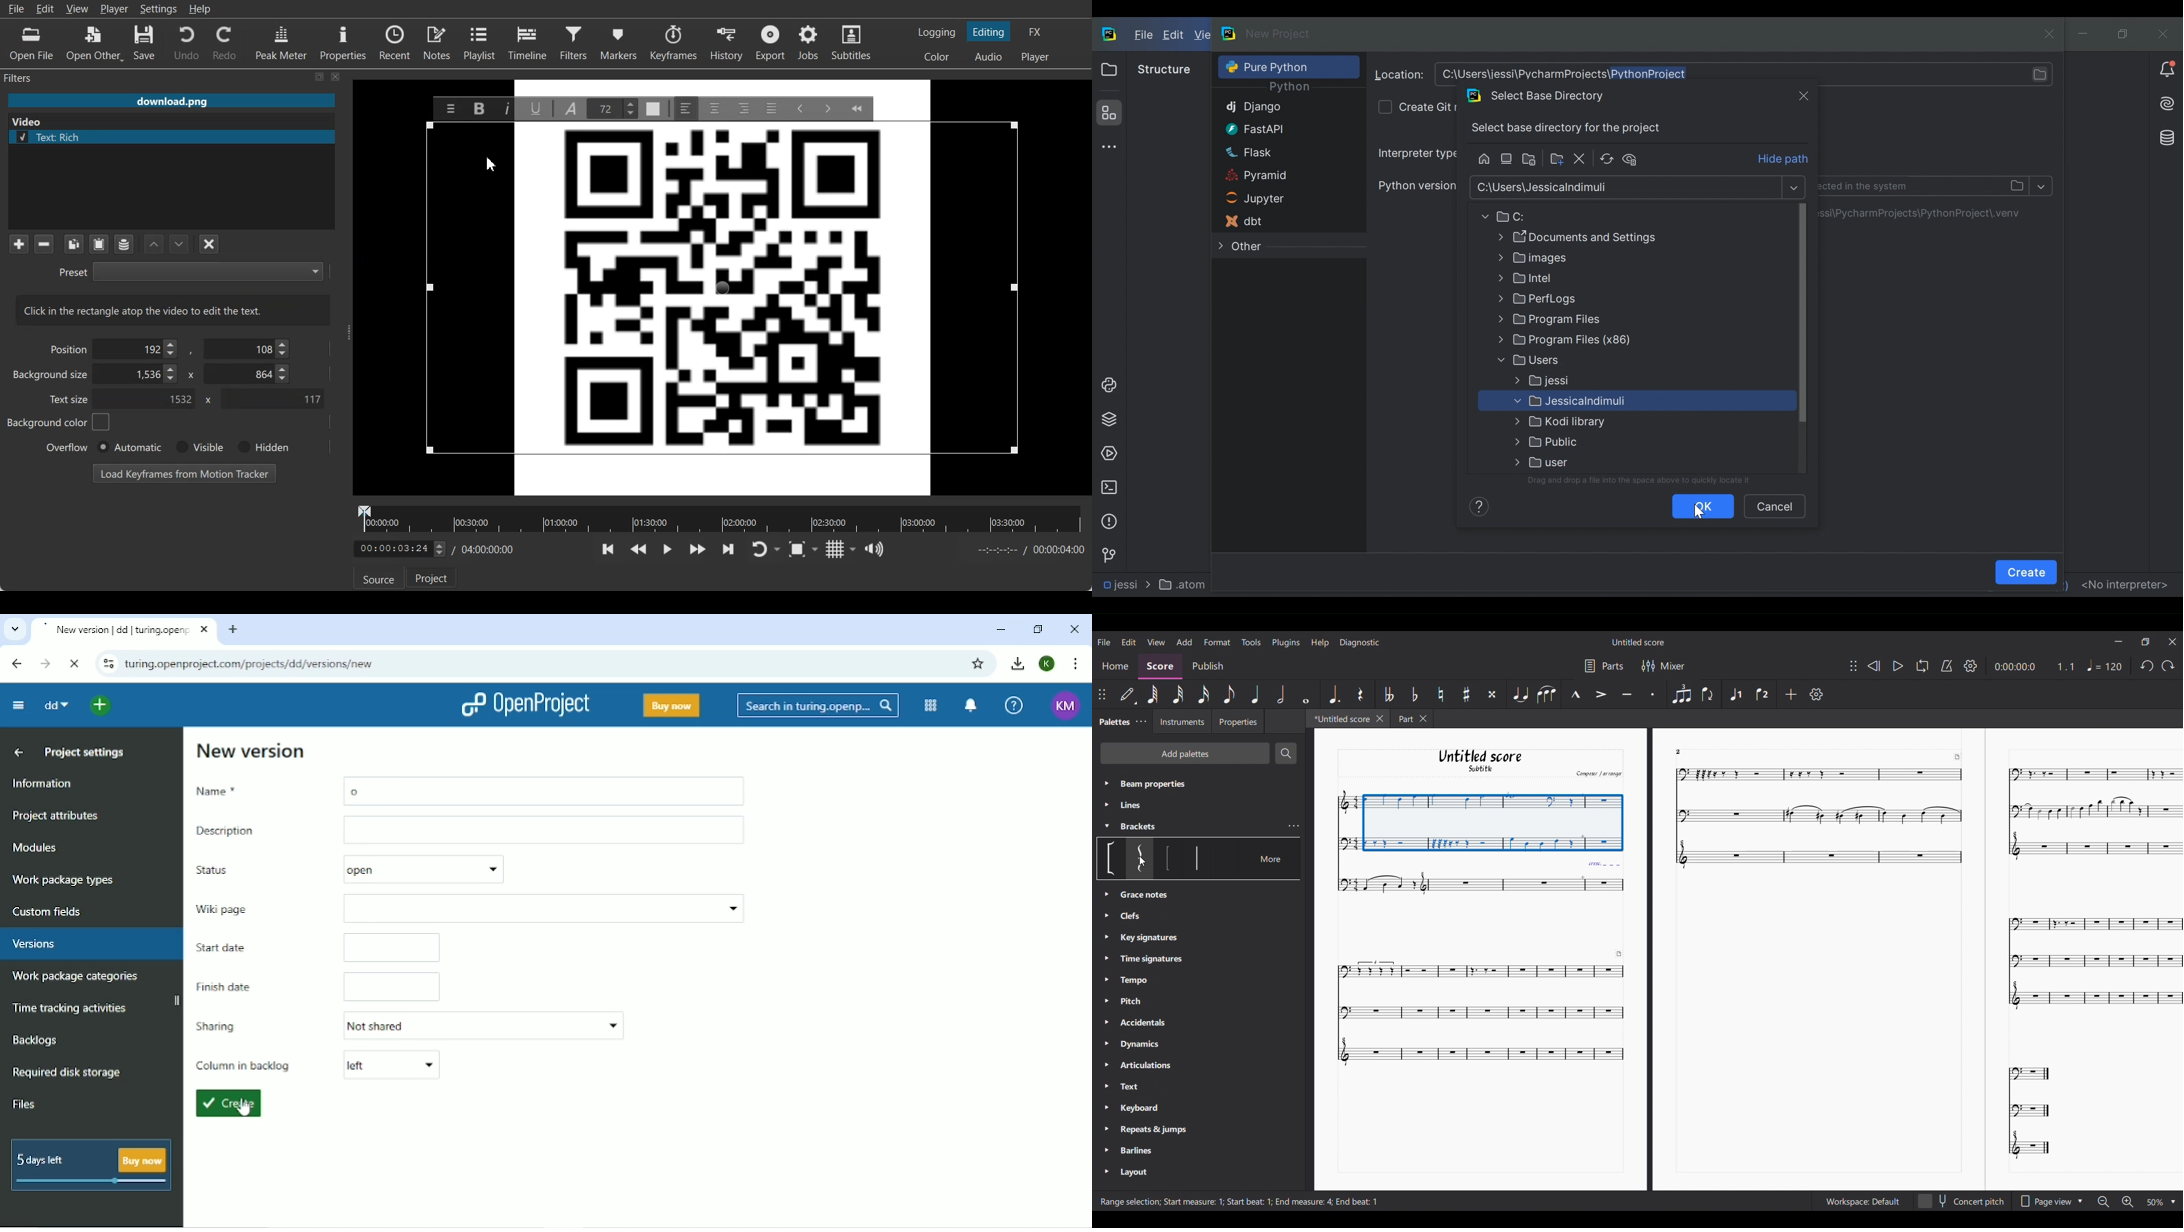  I want to click on History, so click(728, 43).